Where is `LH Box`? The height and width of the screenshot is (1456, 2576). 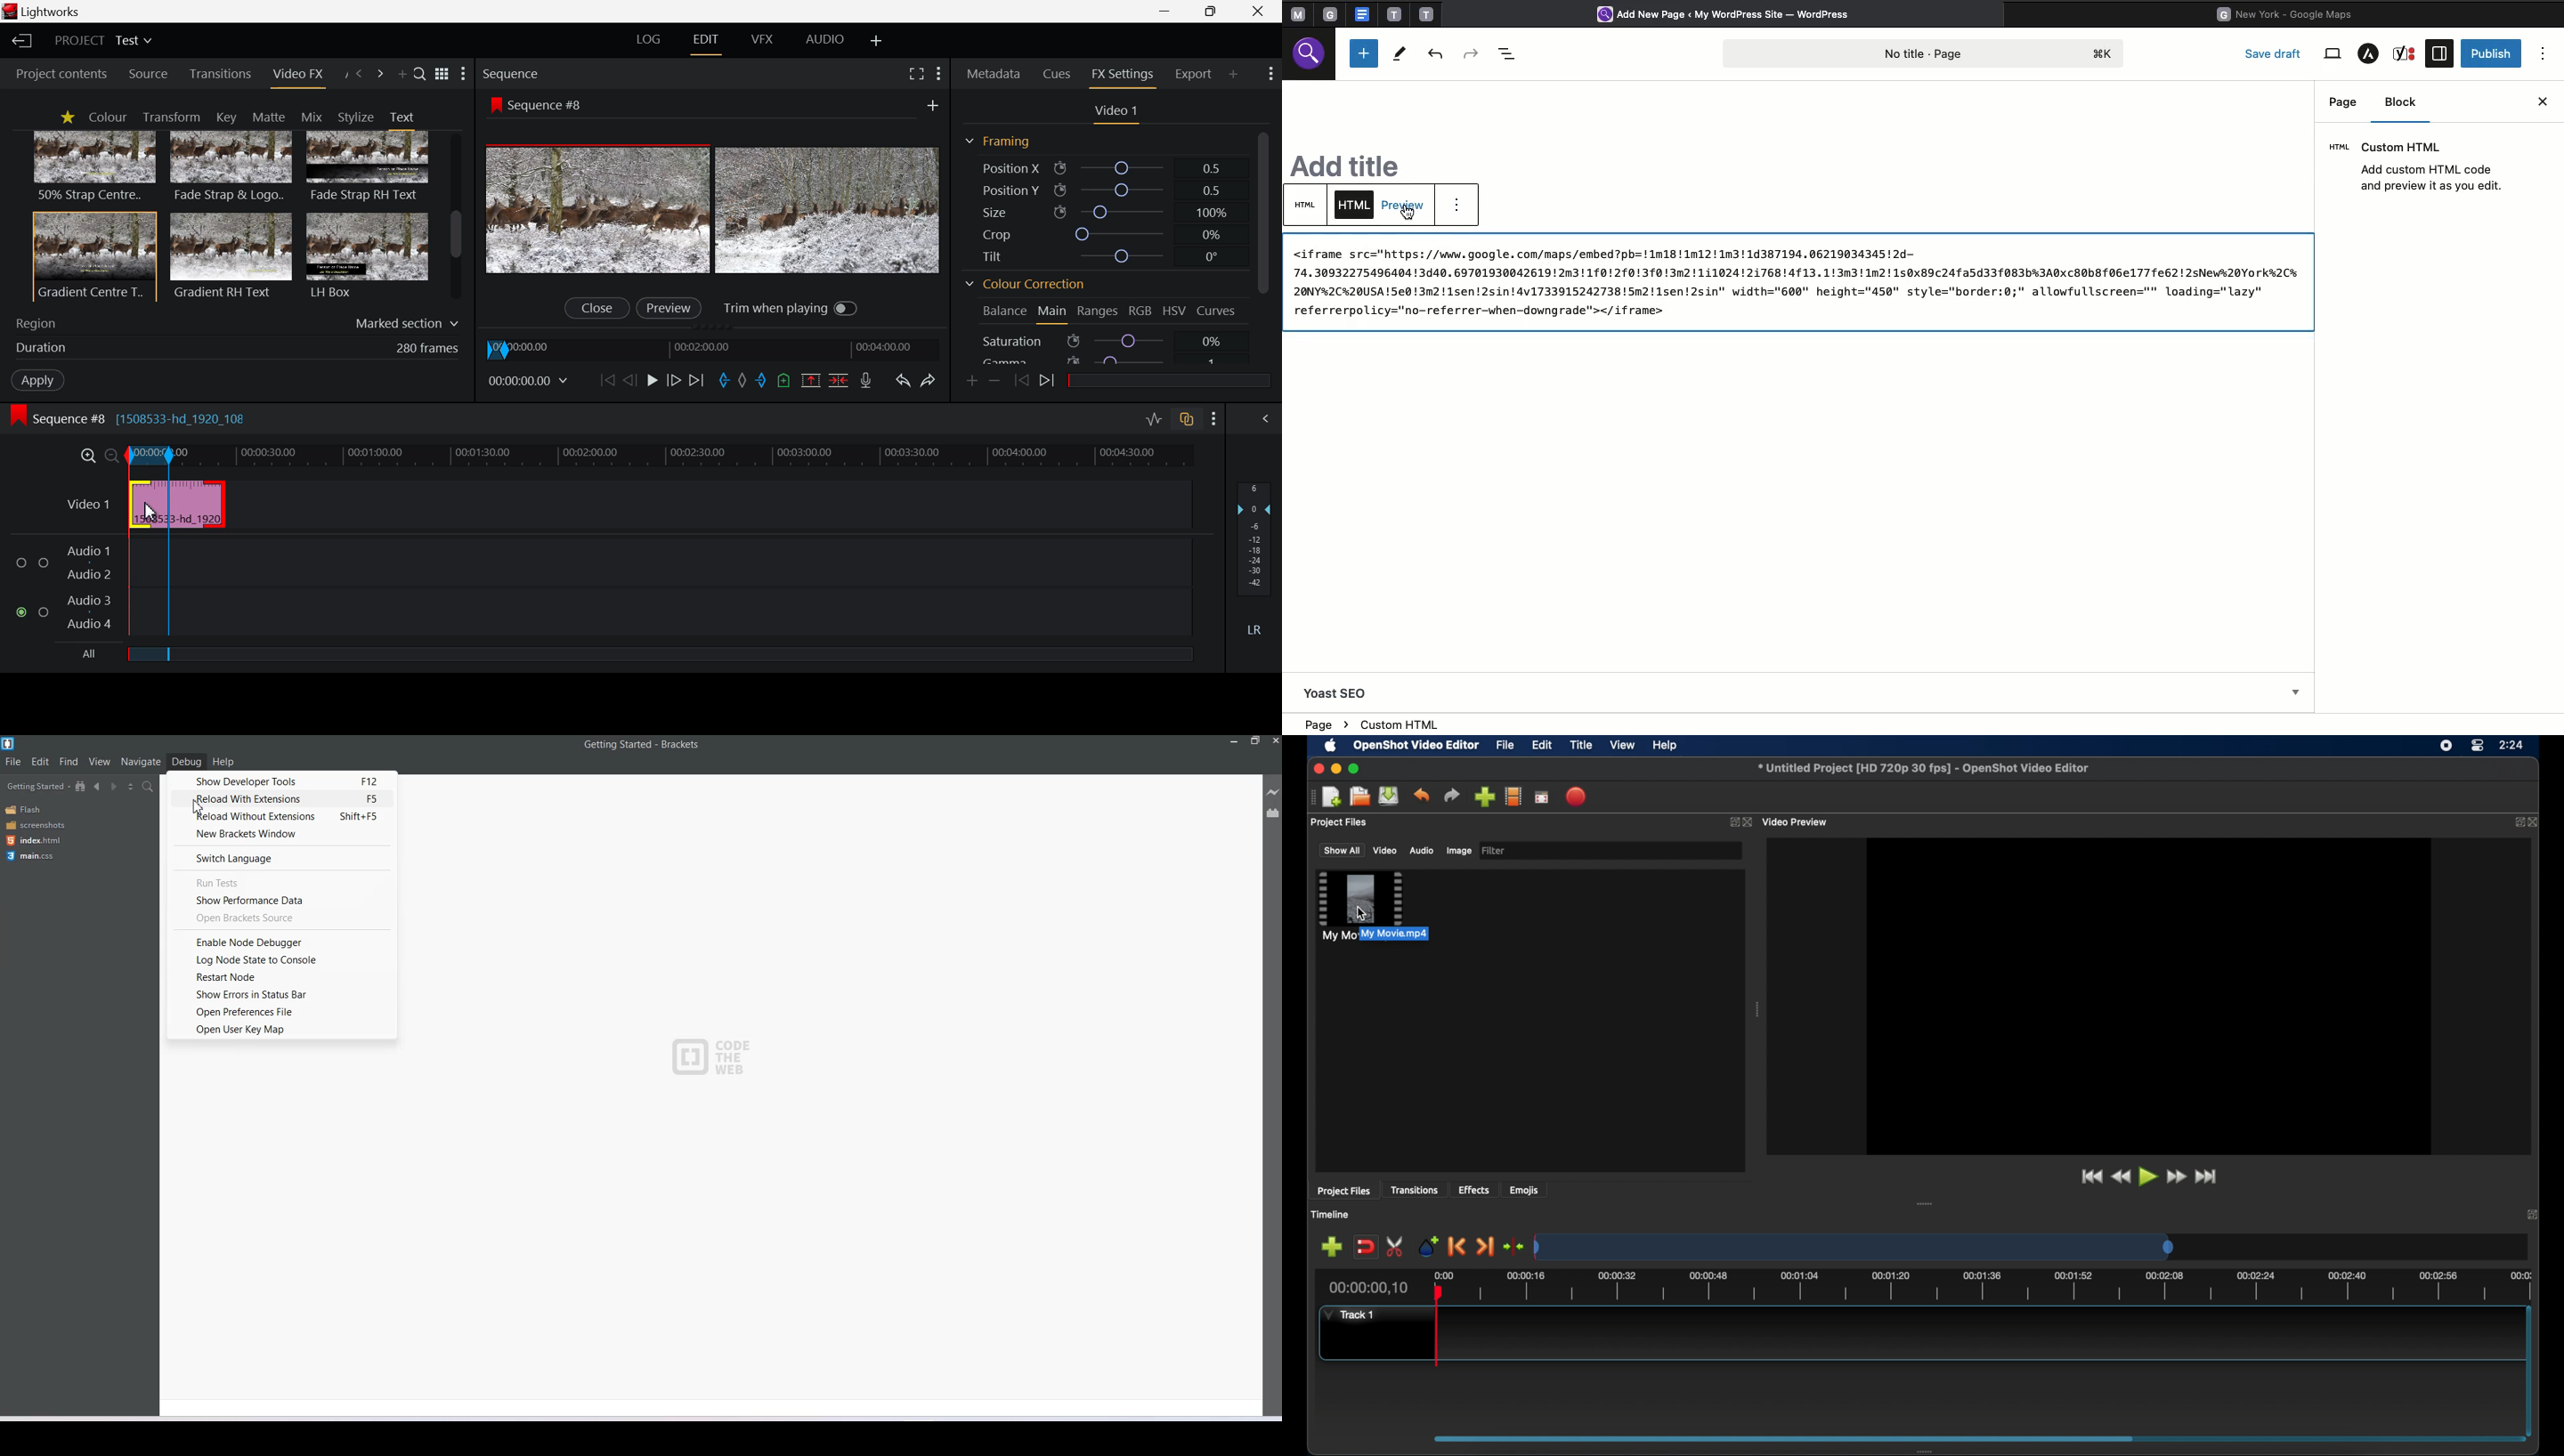
LH Box is located at coordinates (366, 255).